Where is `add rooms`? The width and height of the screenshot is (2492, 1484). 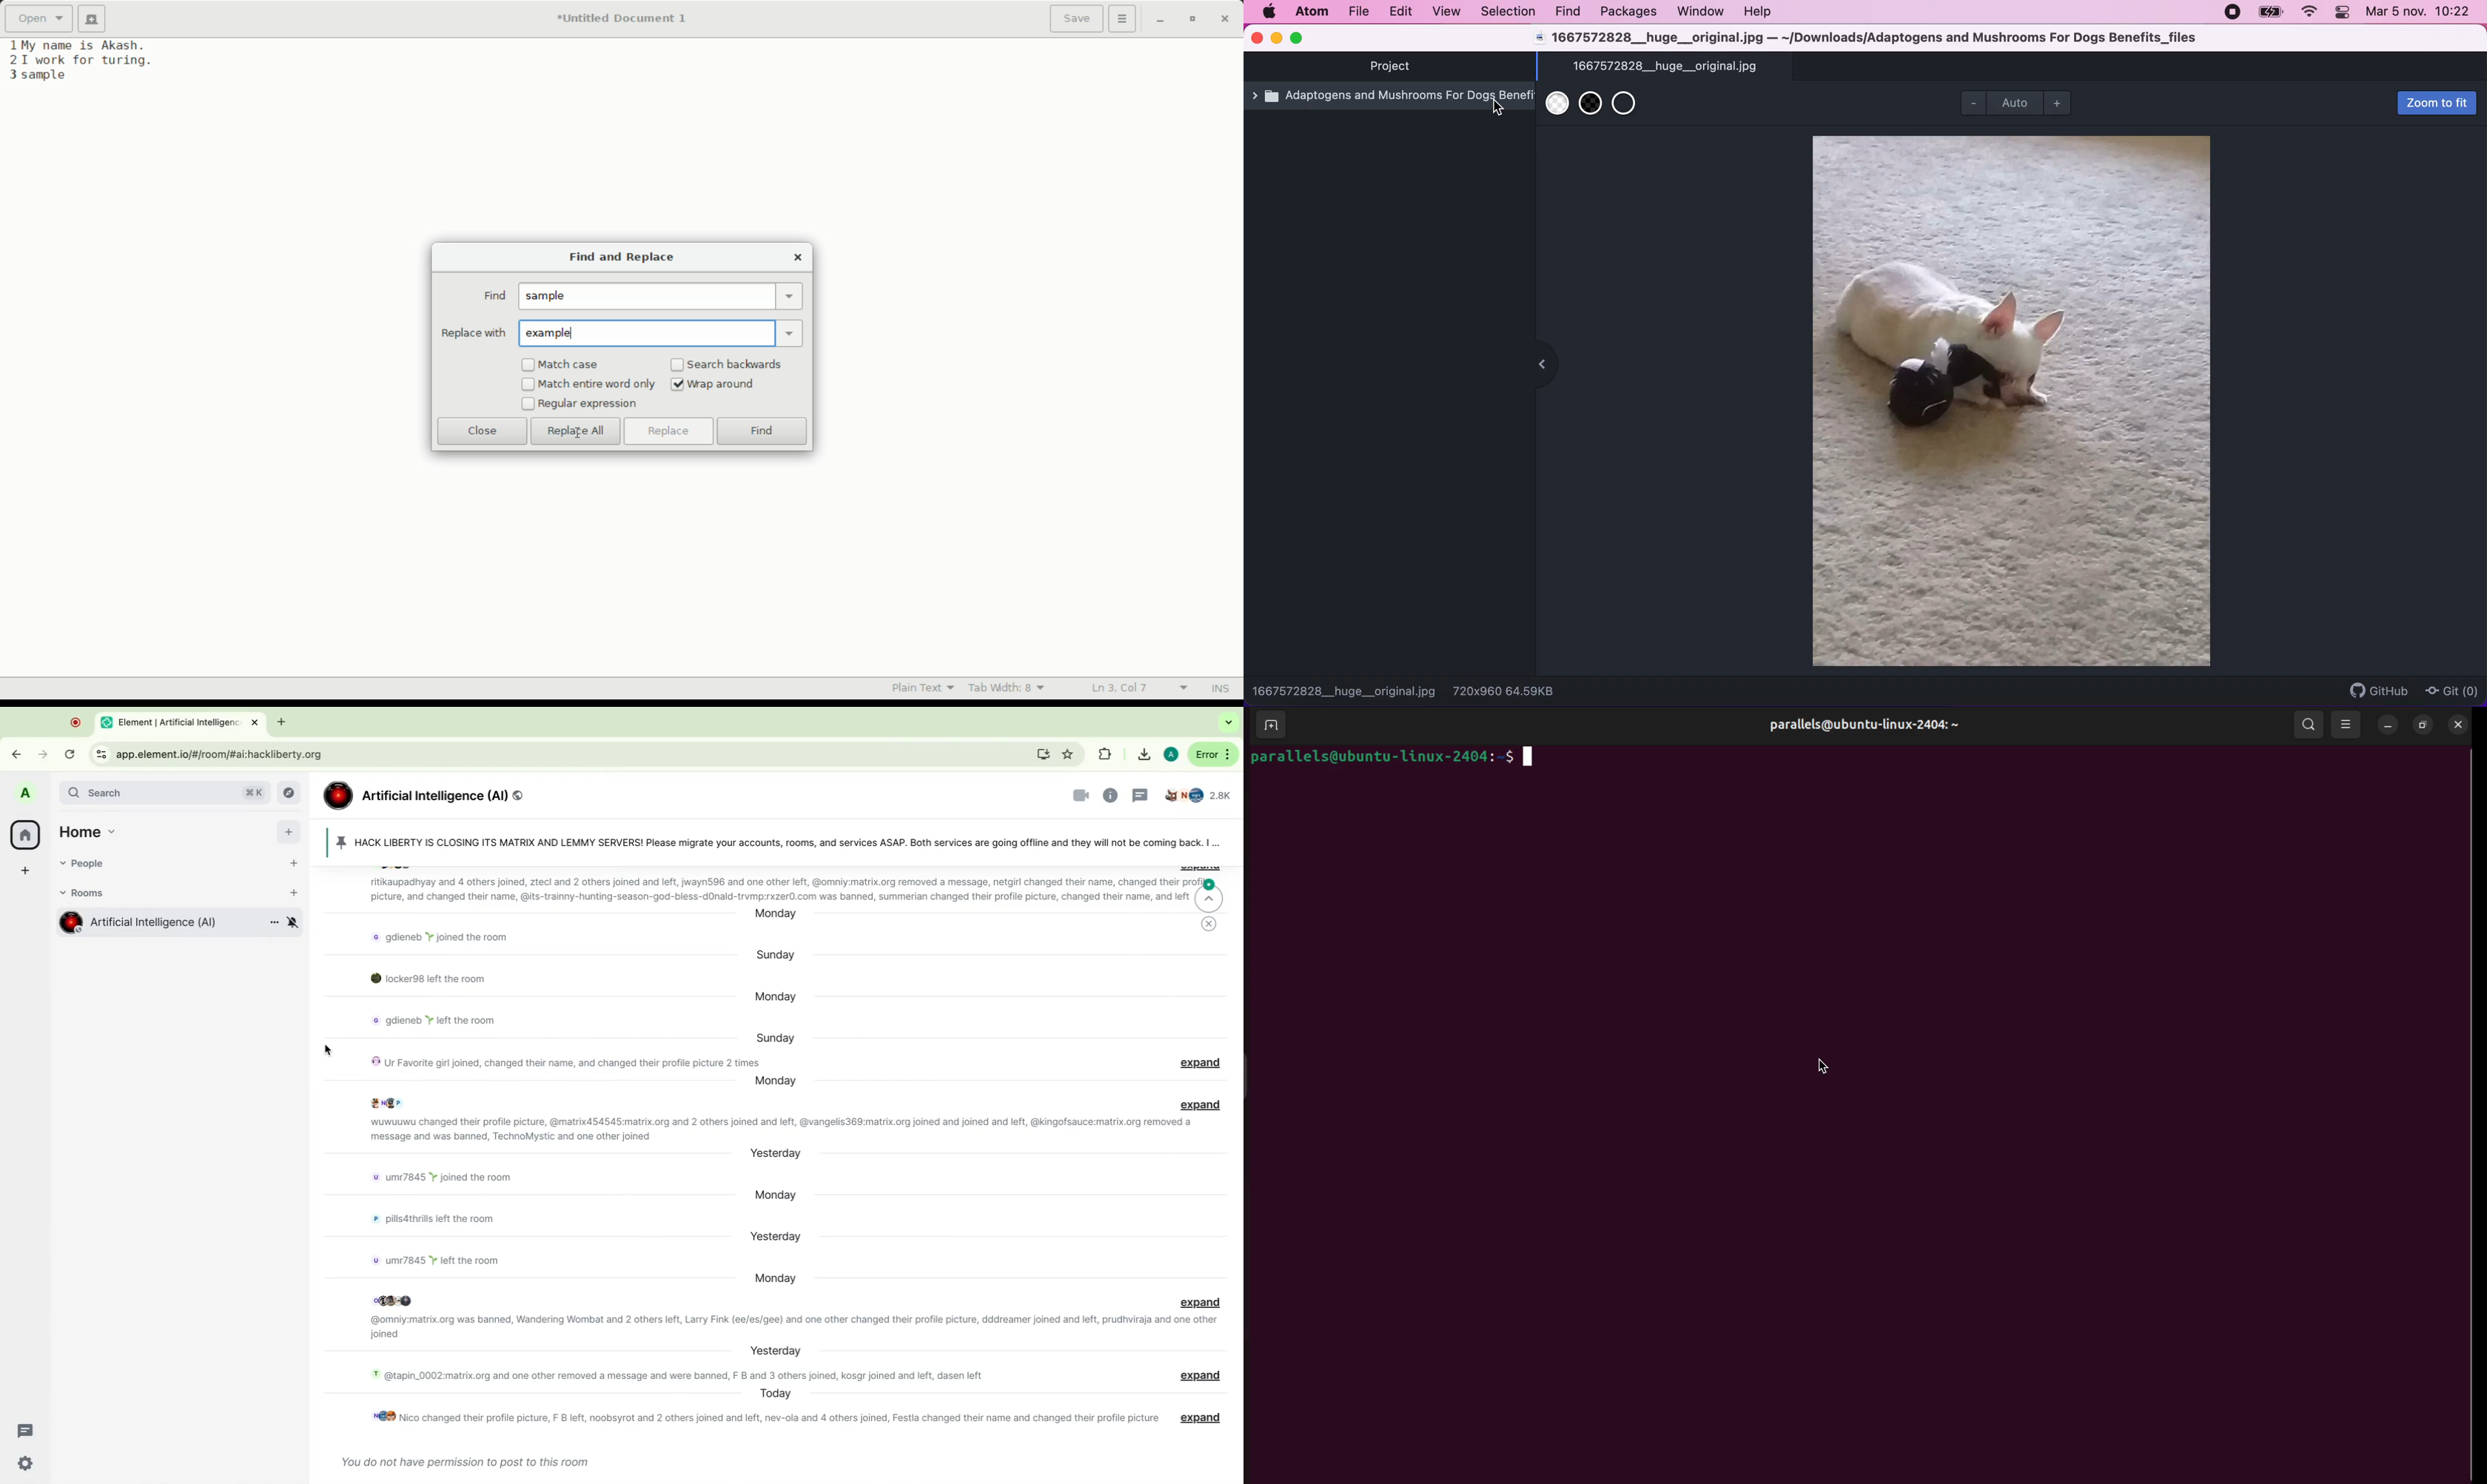
add rooms is located at coordinates (292, 895).